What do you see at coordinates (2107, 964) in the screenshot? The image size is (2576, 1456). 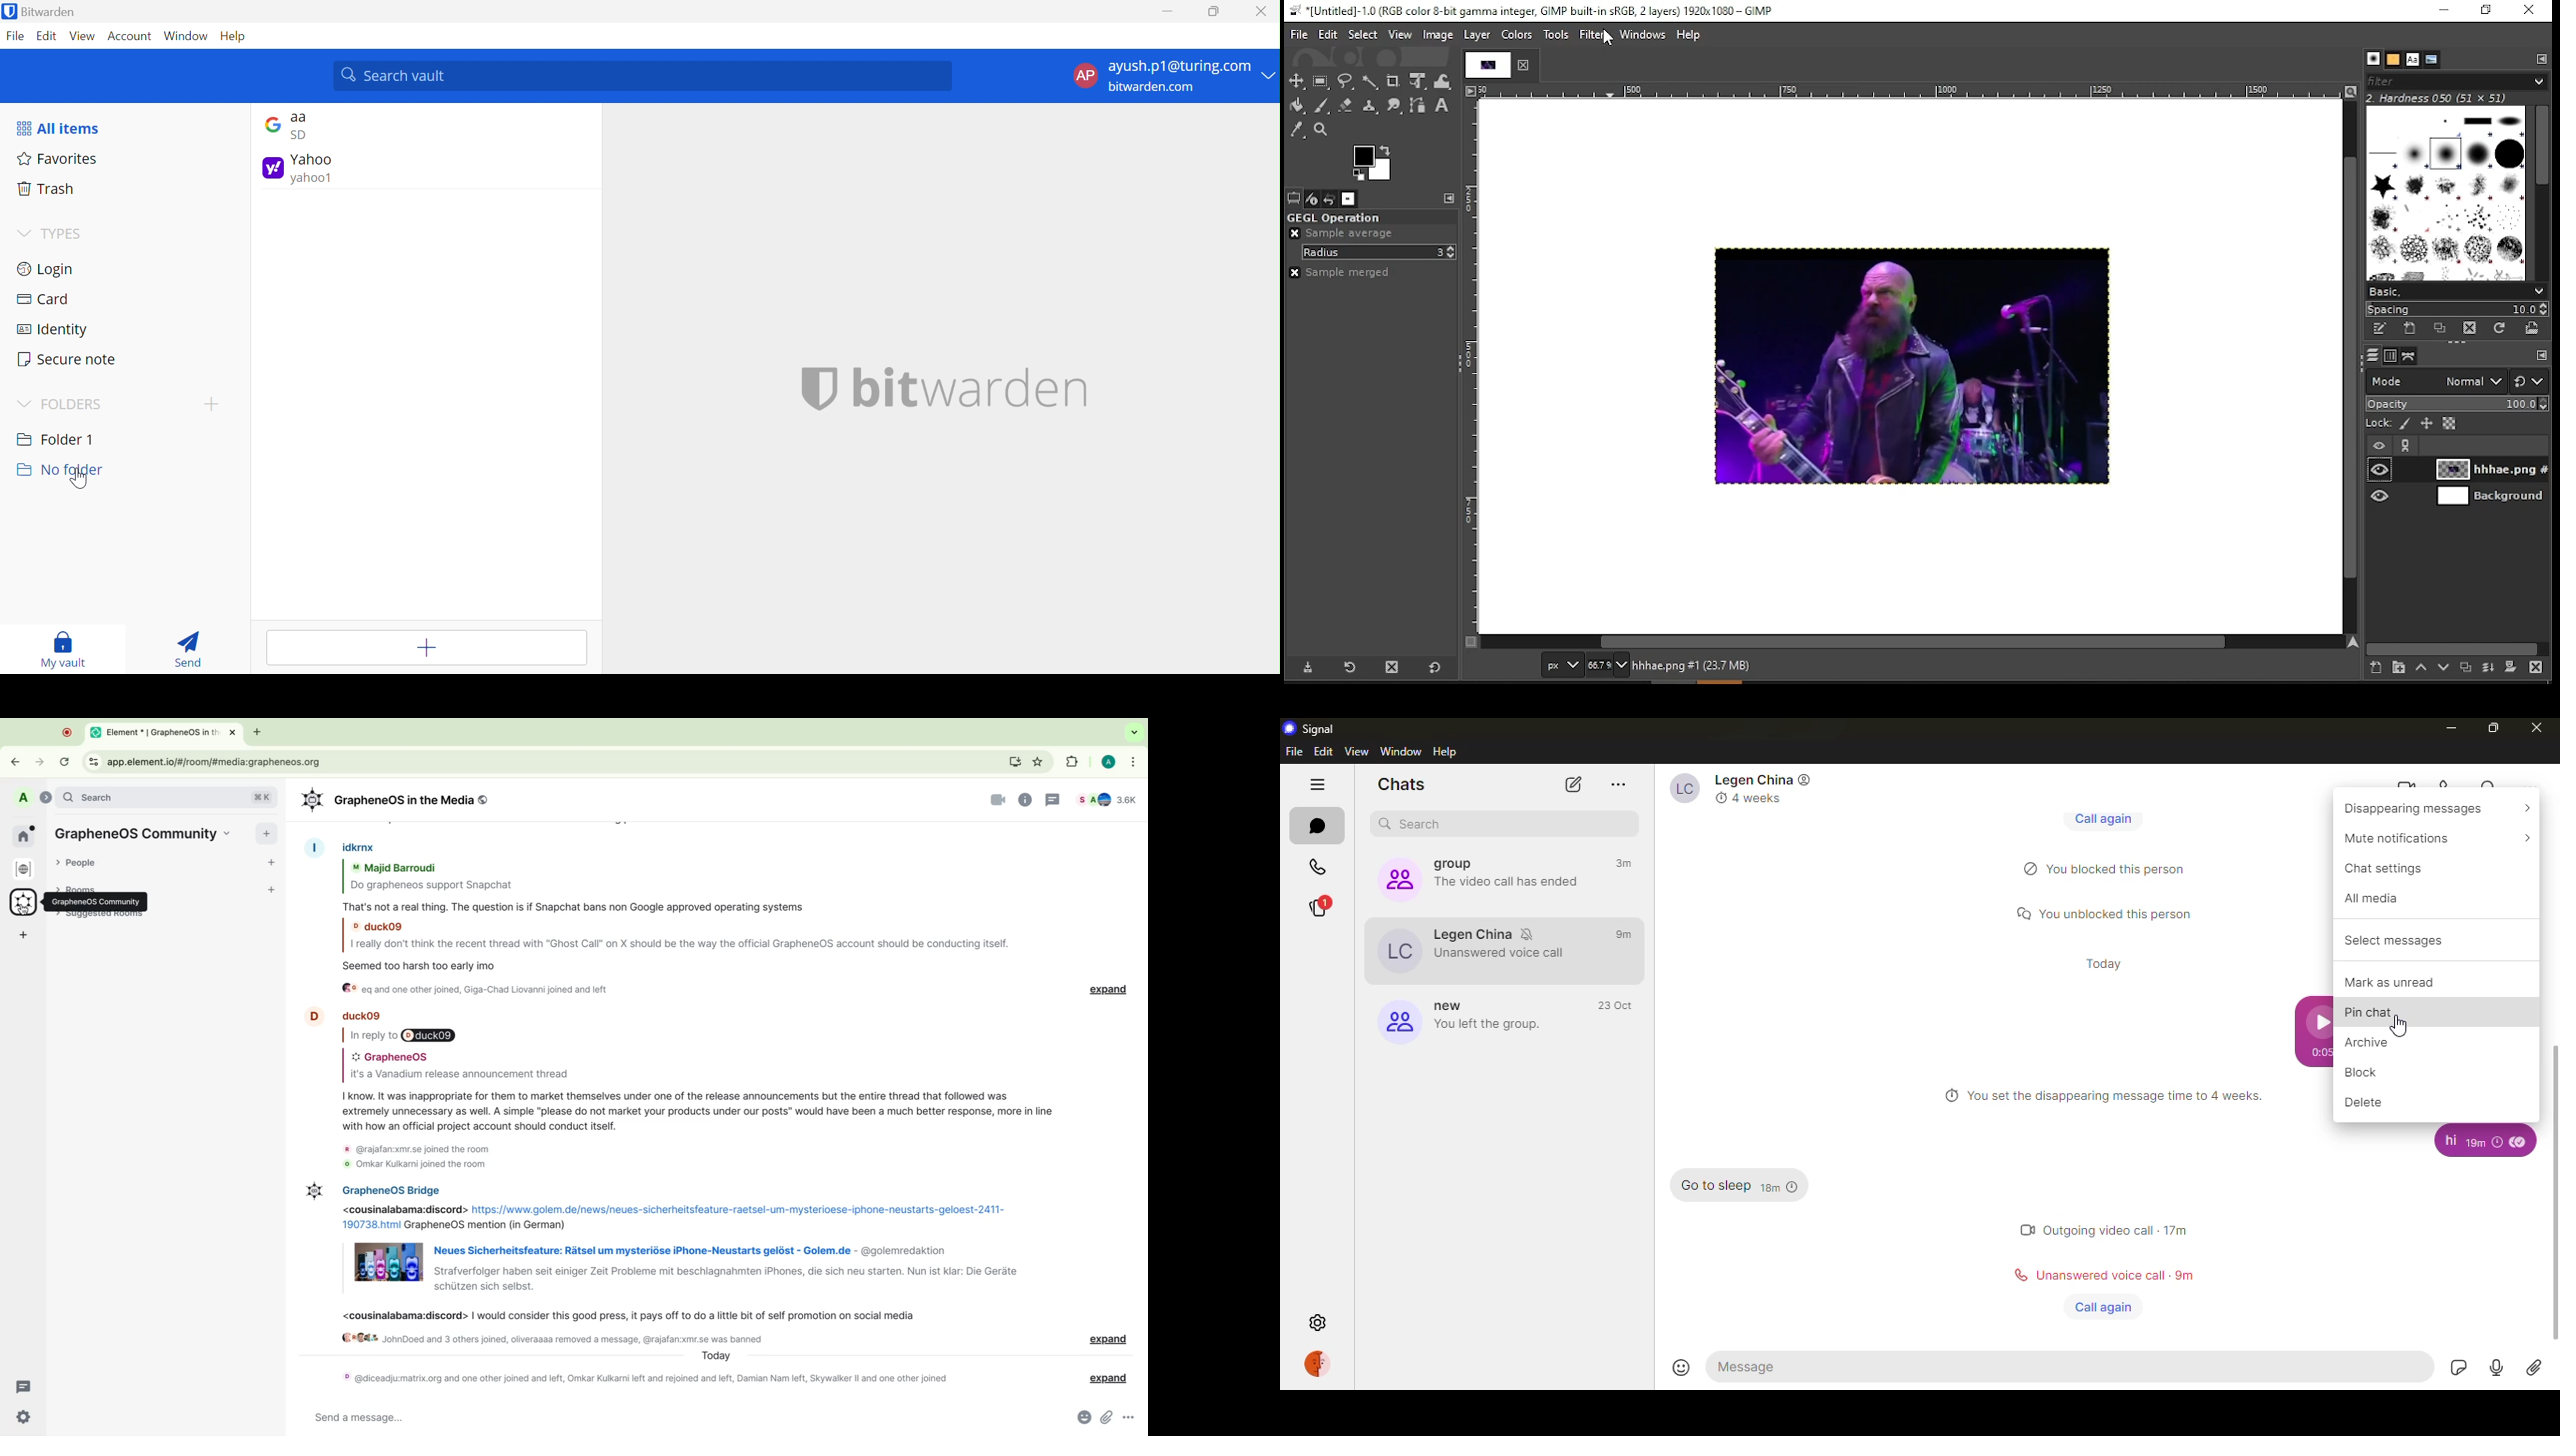 I see `time` at bounding box center [2107, 964].